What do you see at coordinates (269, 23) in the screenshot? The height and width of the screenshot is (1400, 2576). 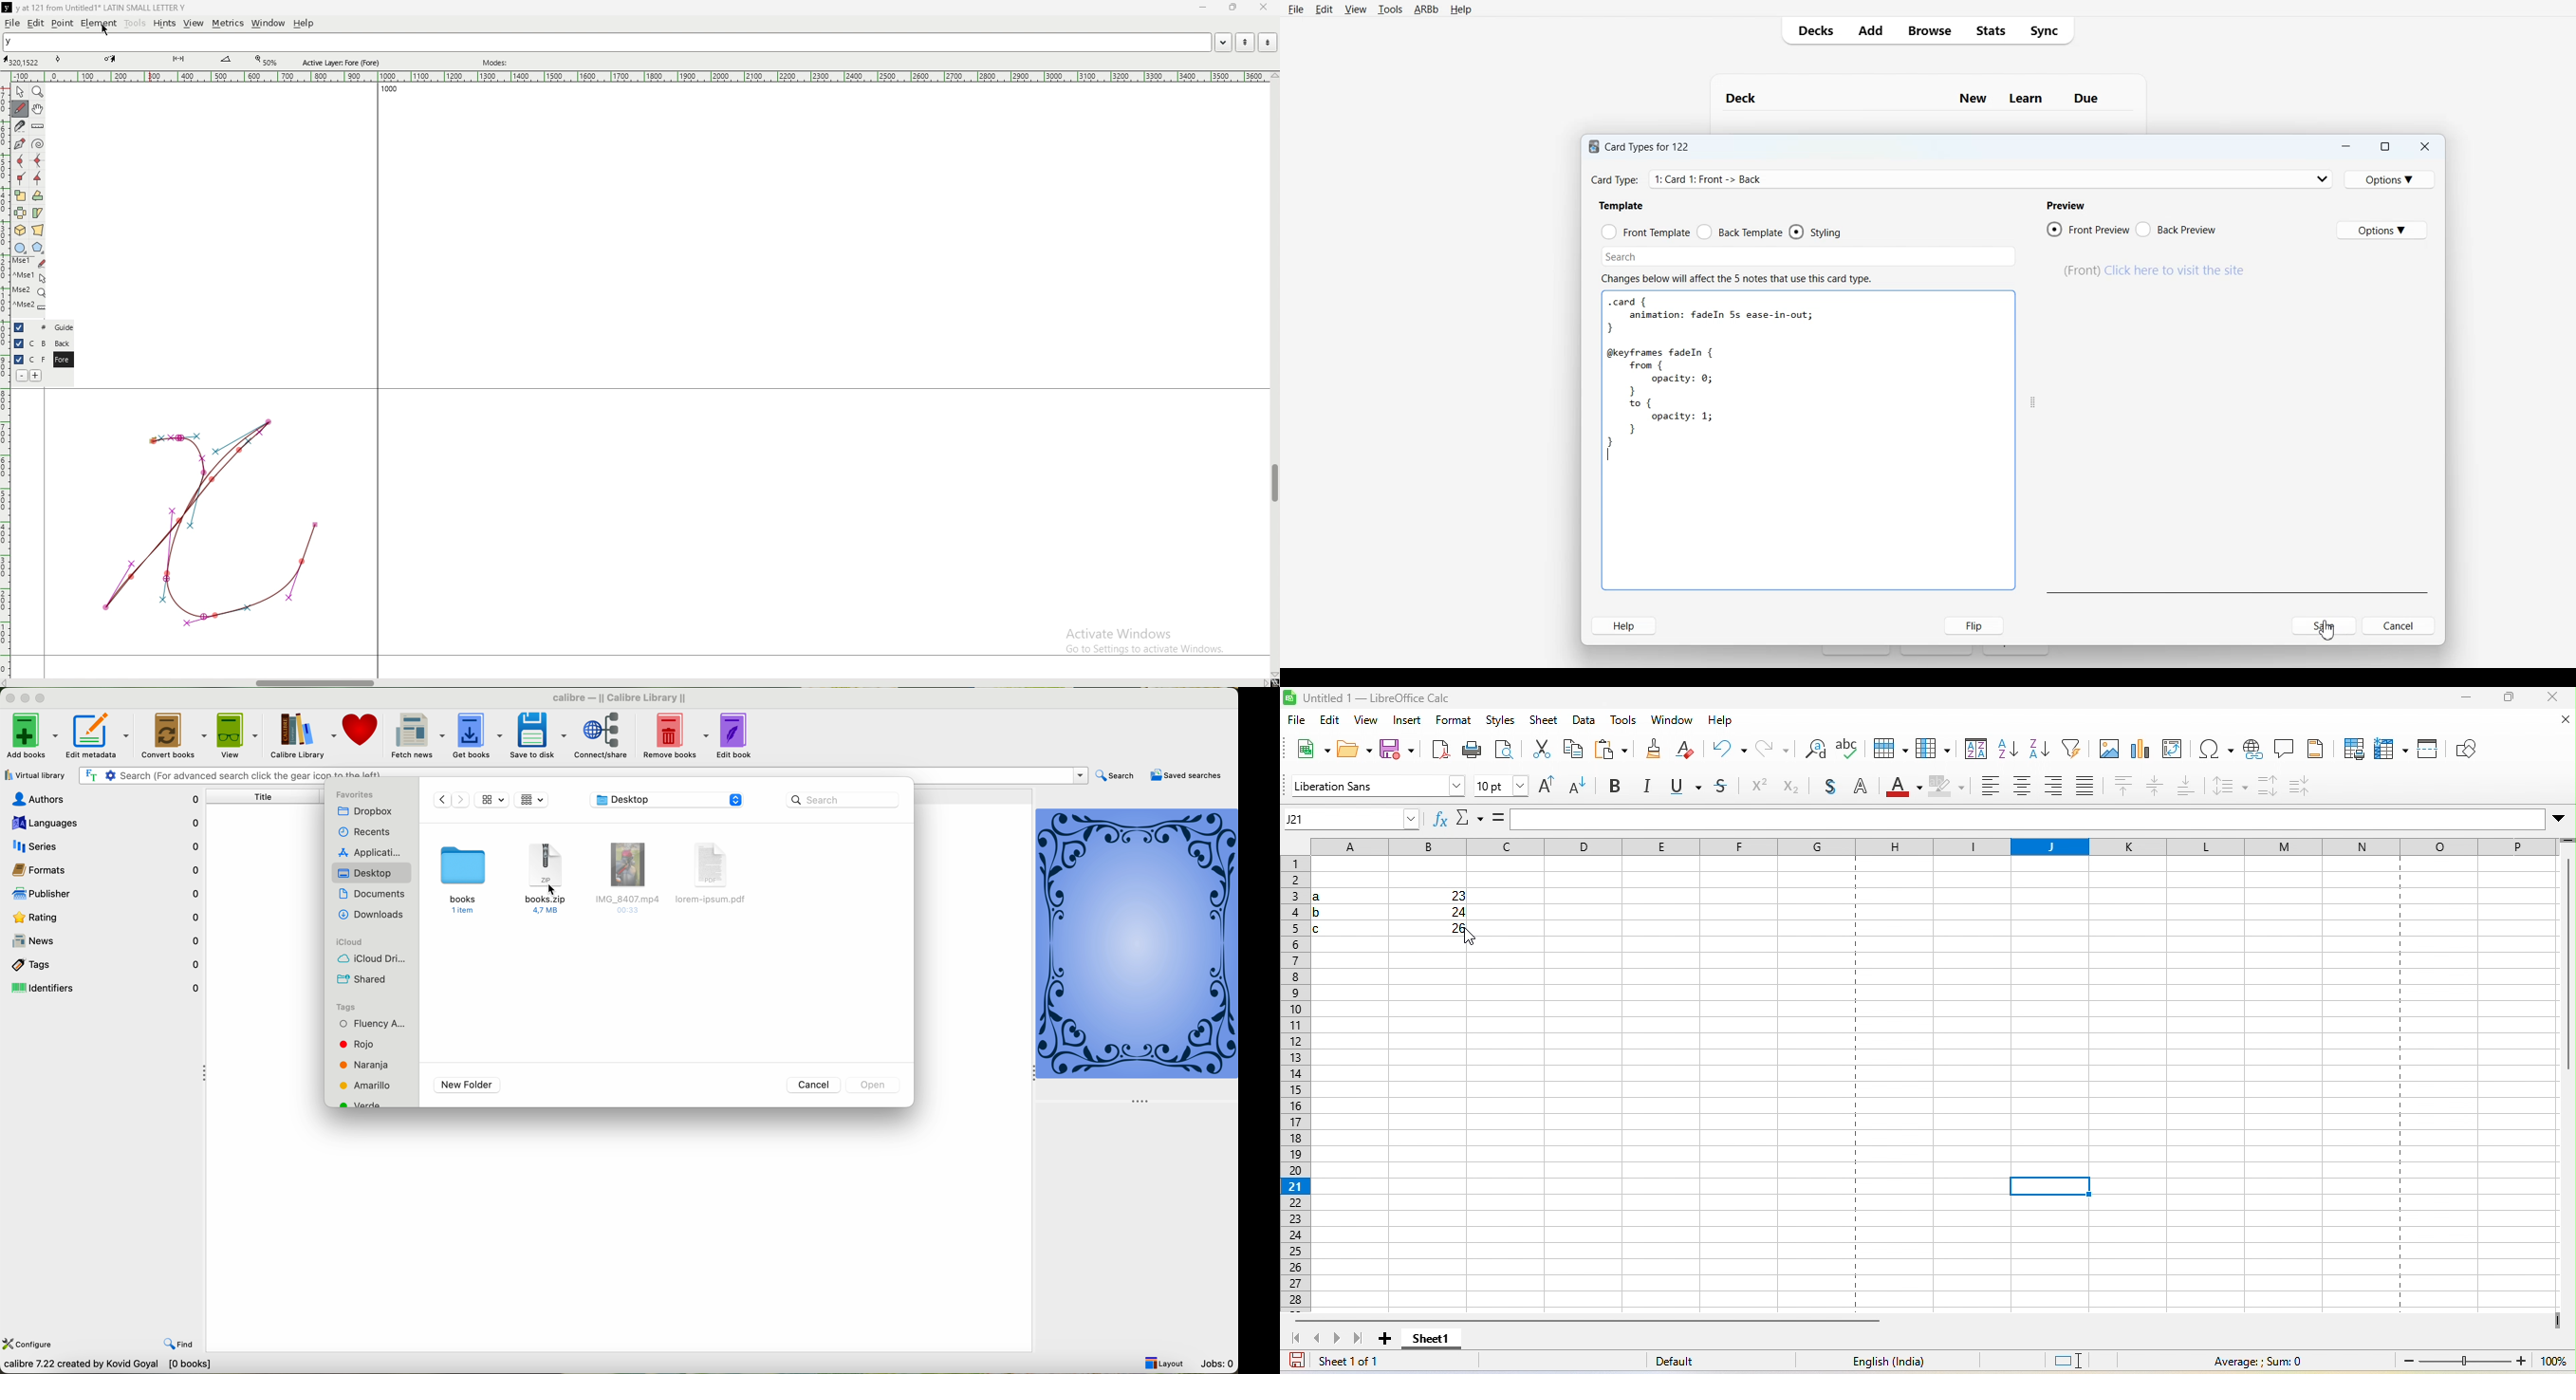 I see `window` at bounding box center [269, 23].